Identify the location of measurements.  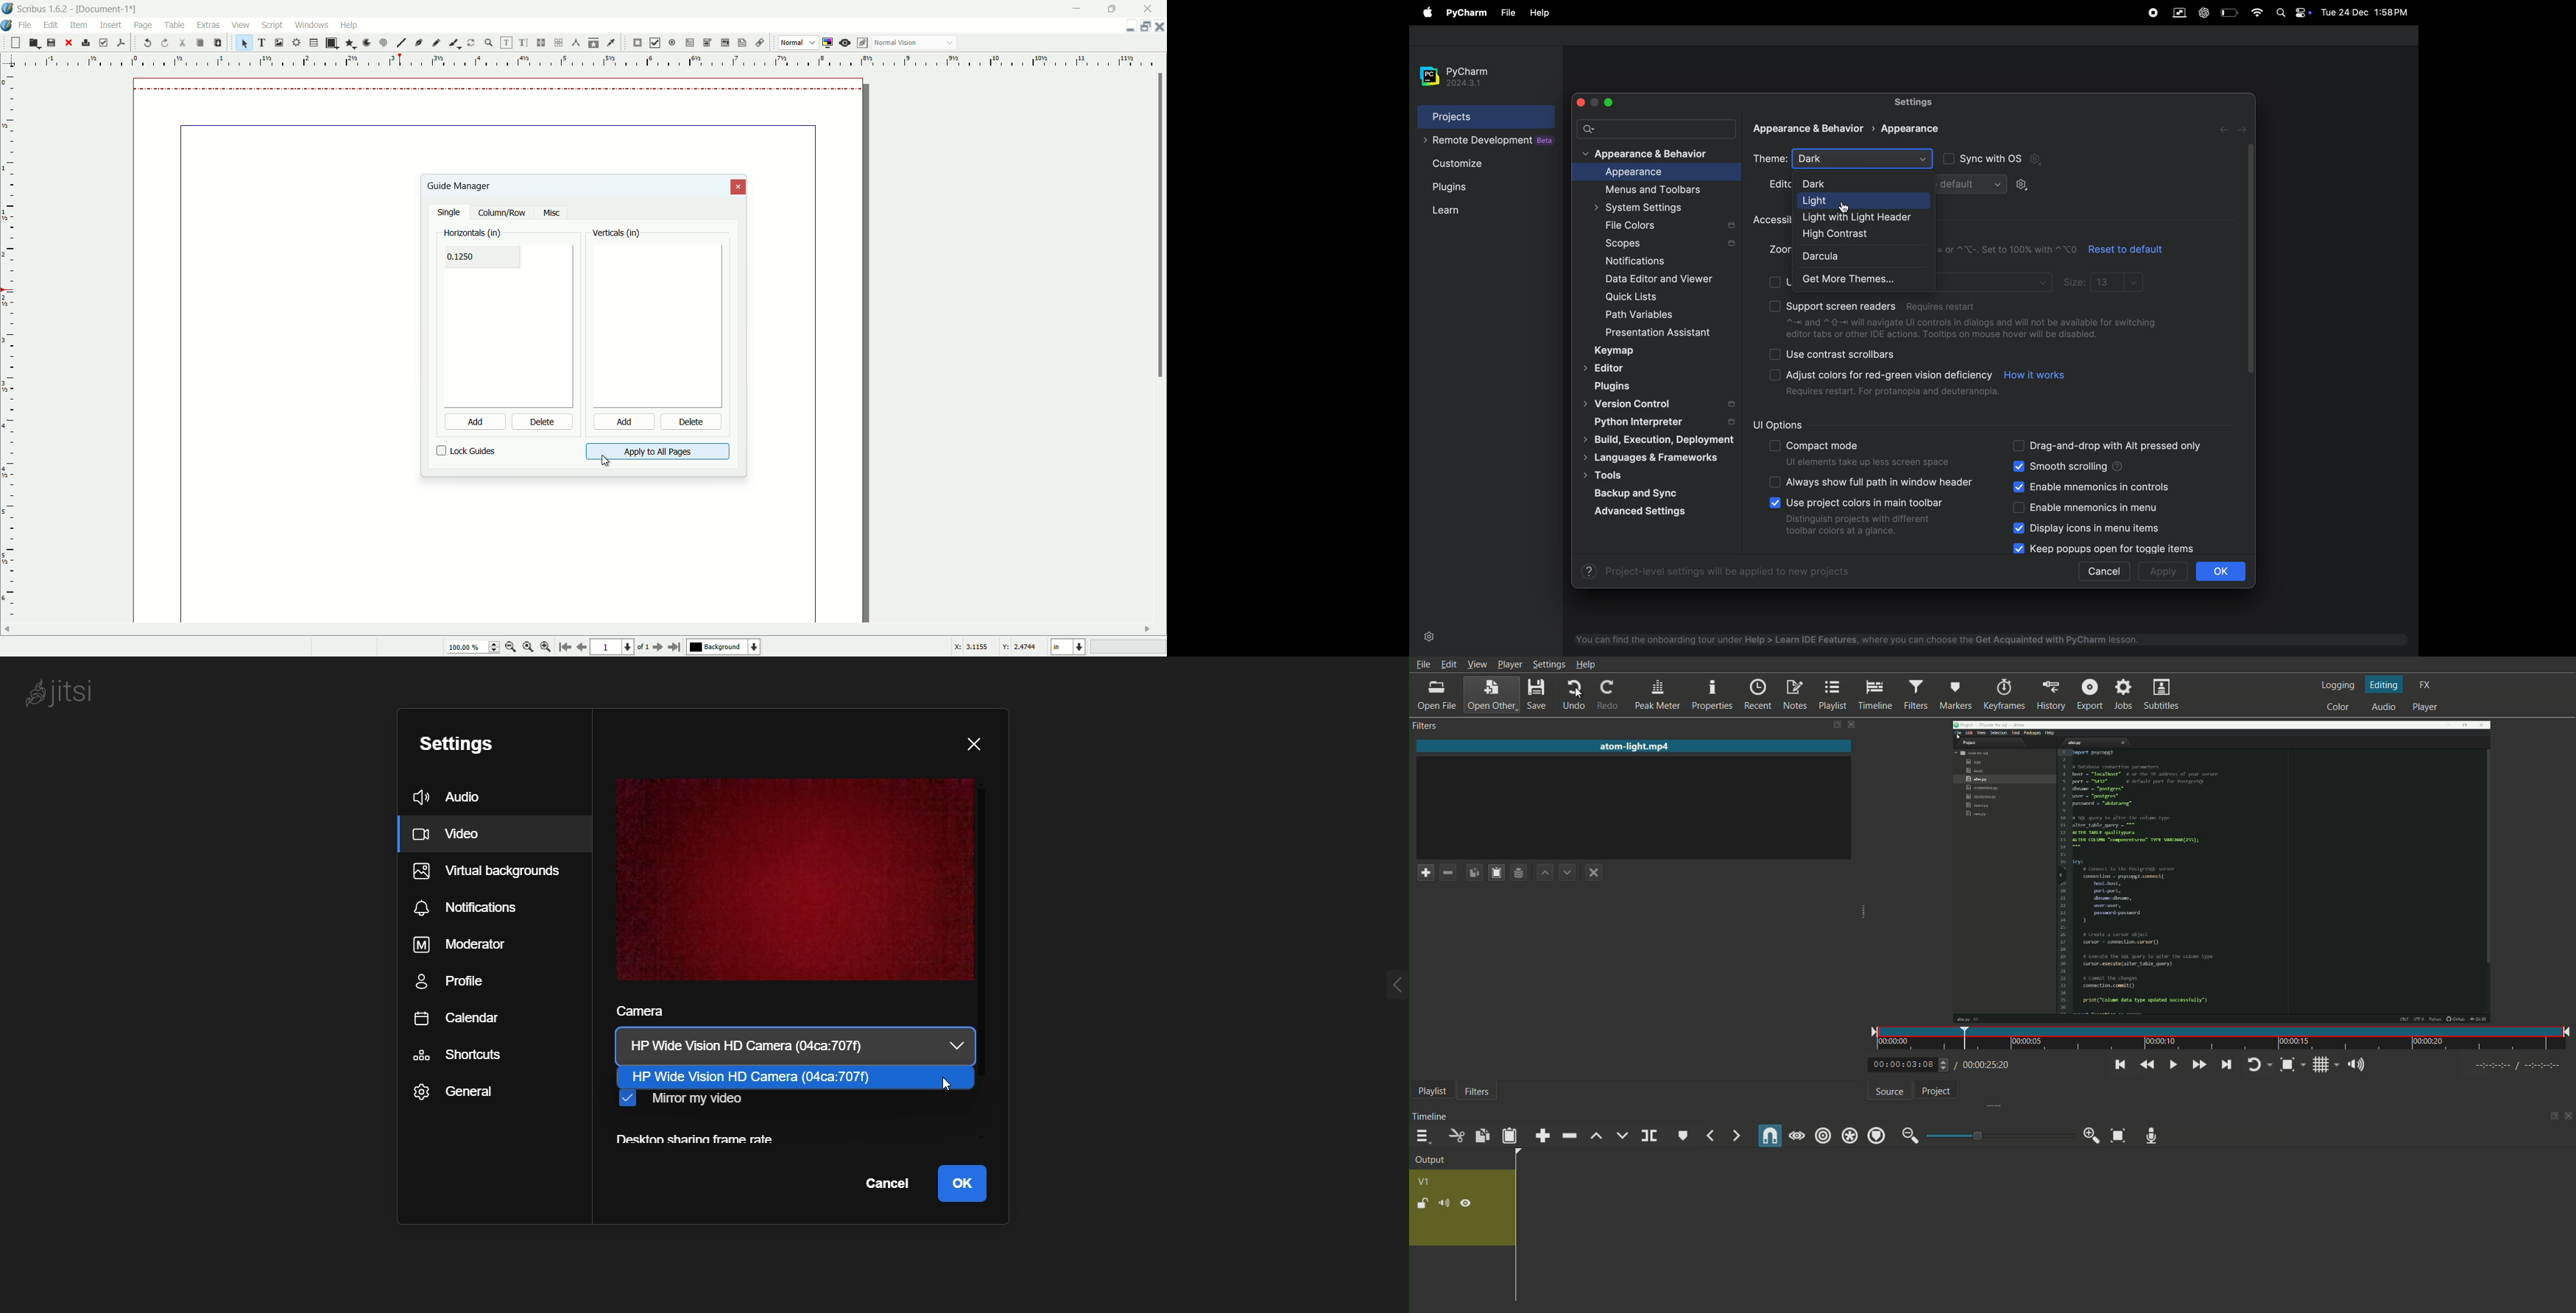
(576, 43).